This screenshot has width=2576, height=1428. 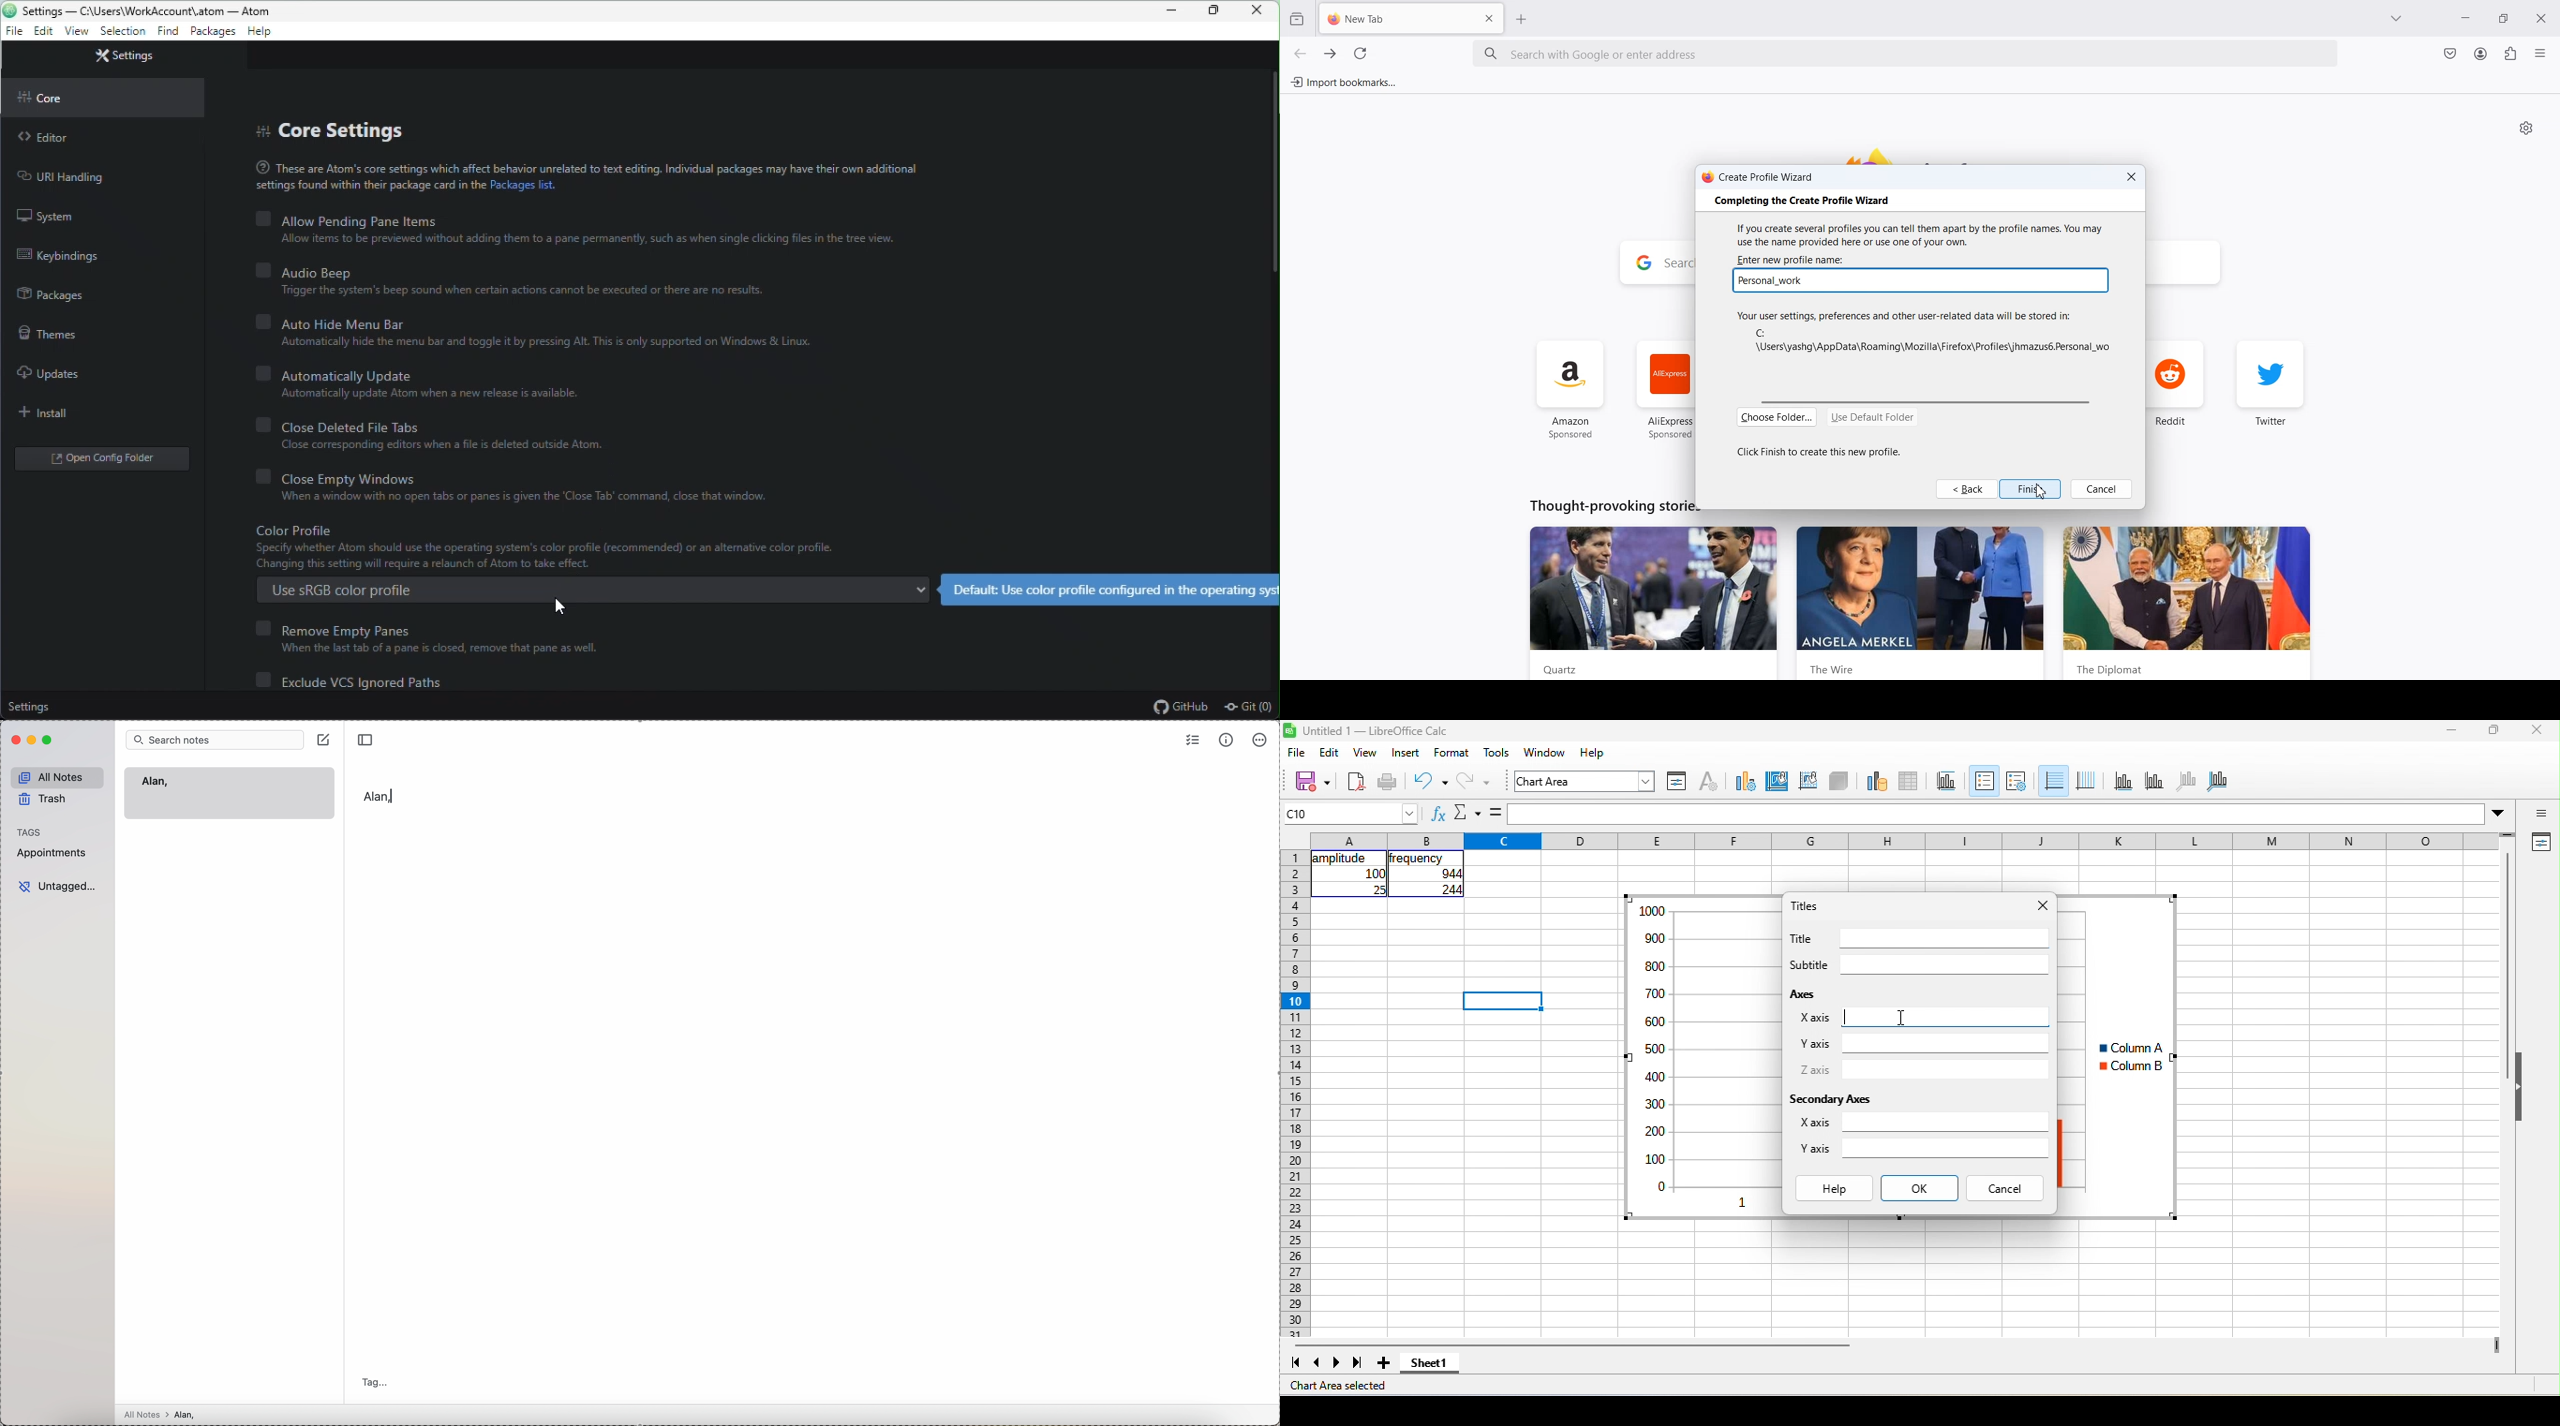 What do you see at coordinates (1406, 752) in the screenshot?
I see `insert` at bounding box center [1406, 752].